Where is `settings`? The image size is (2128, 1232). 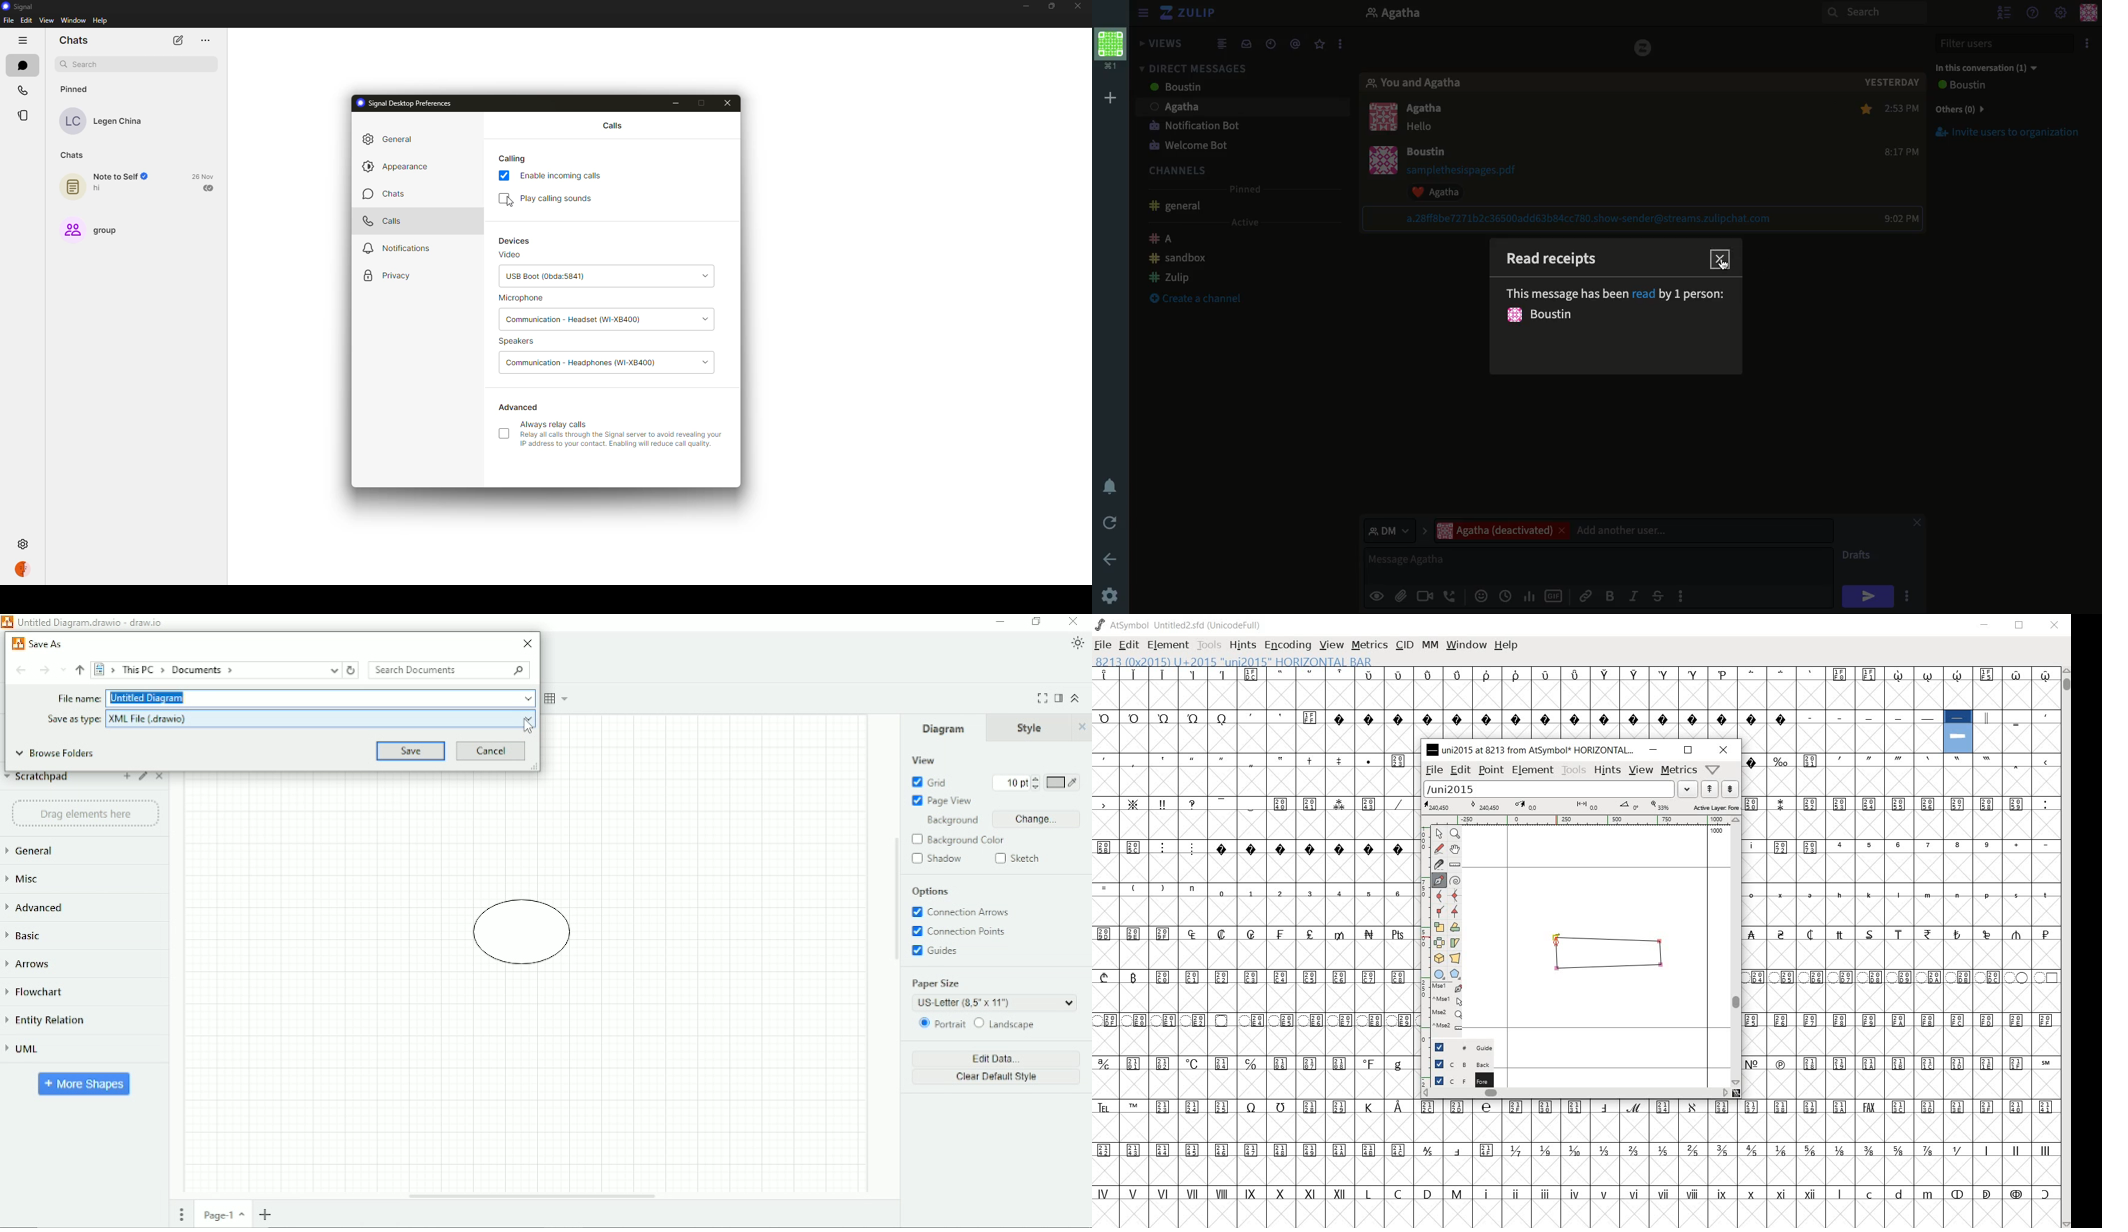
settings is located at coordinates (22, 544).